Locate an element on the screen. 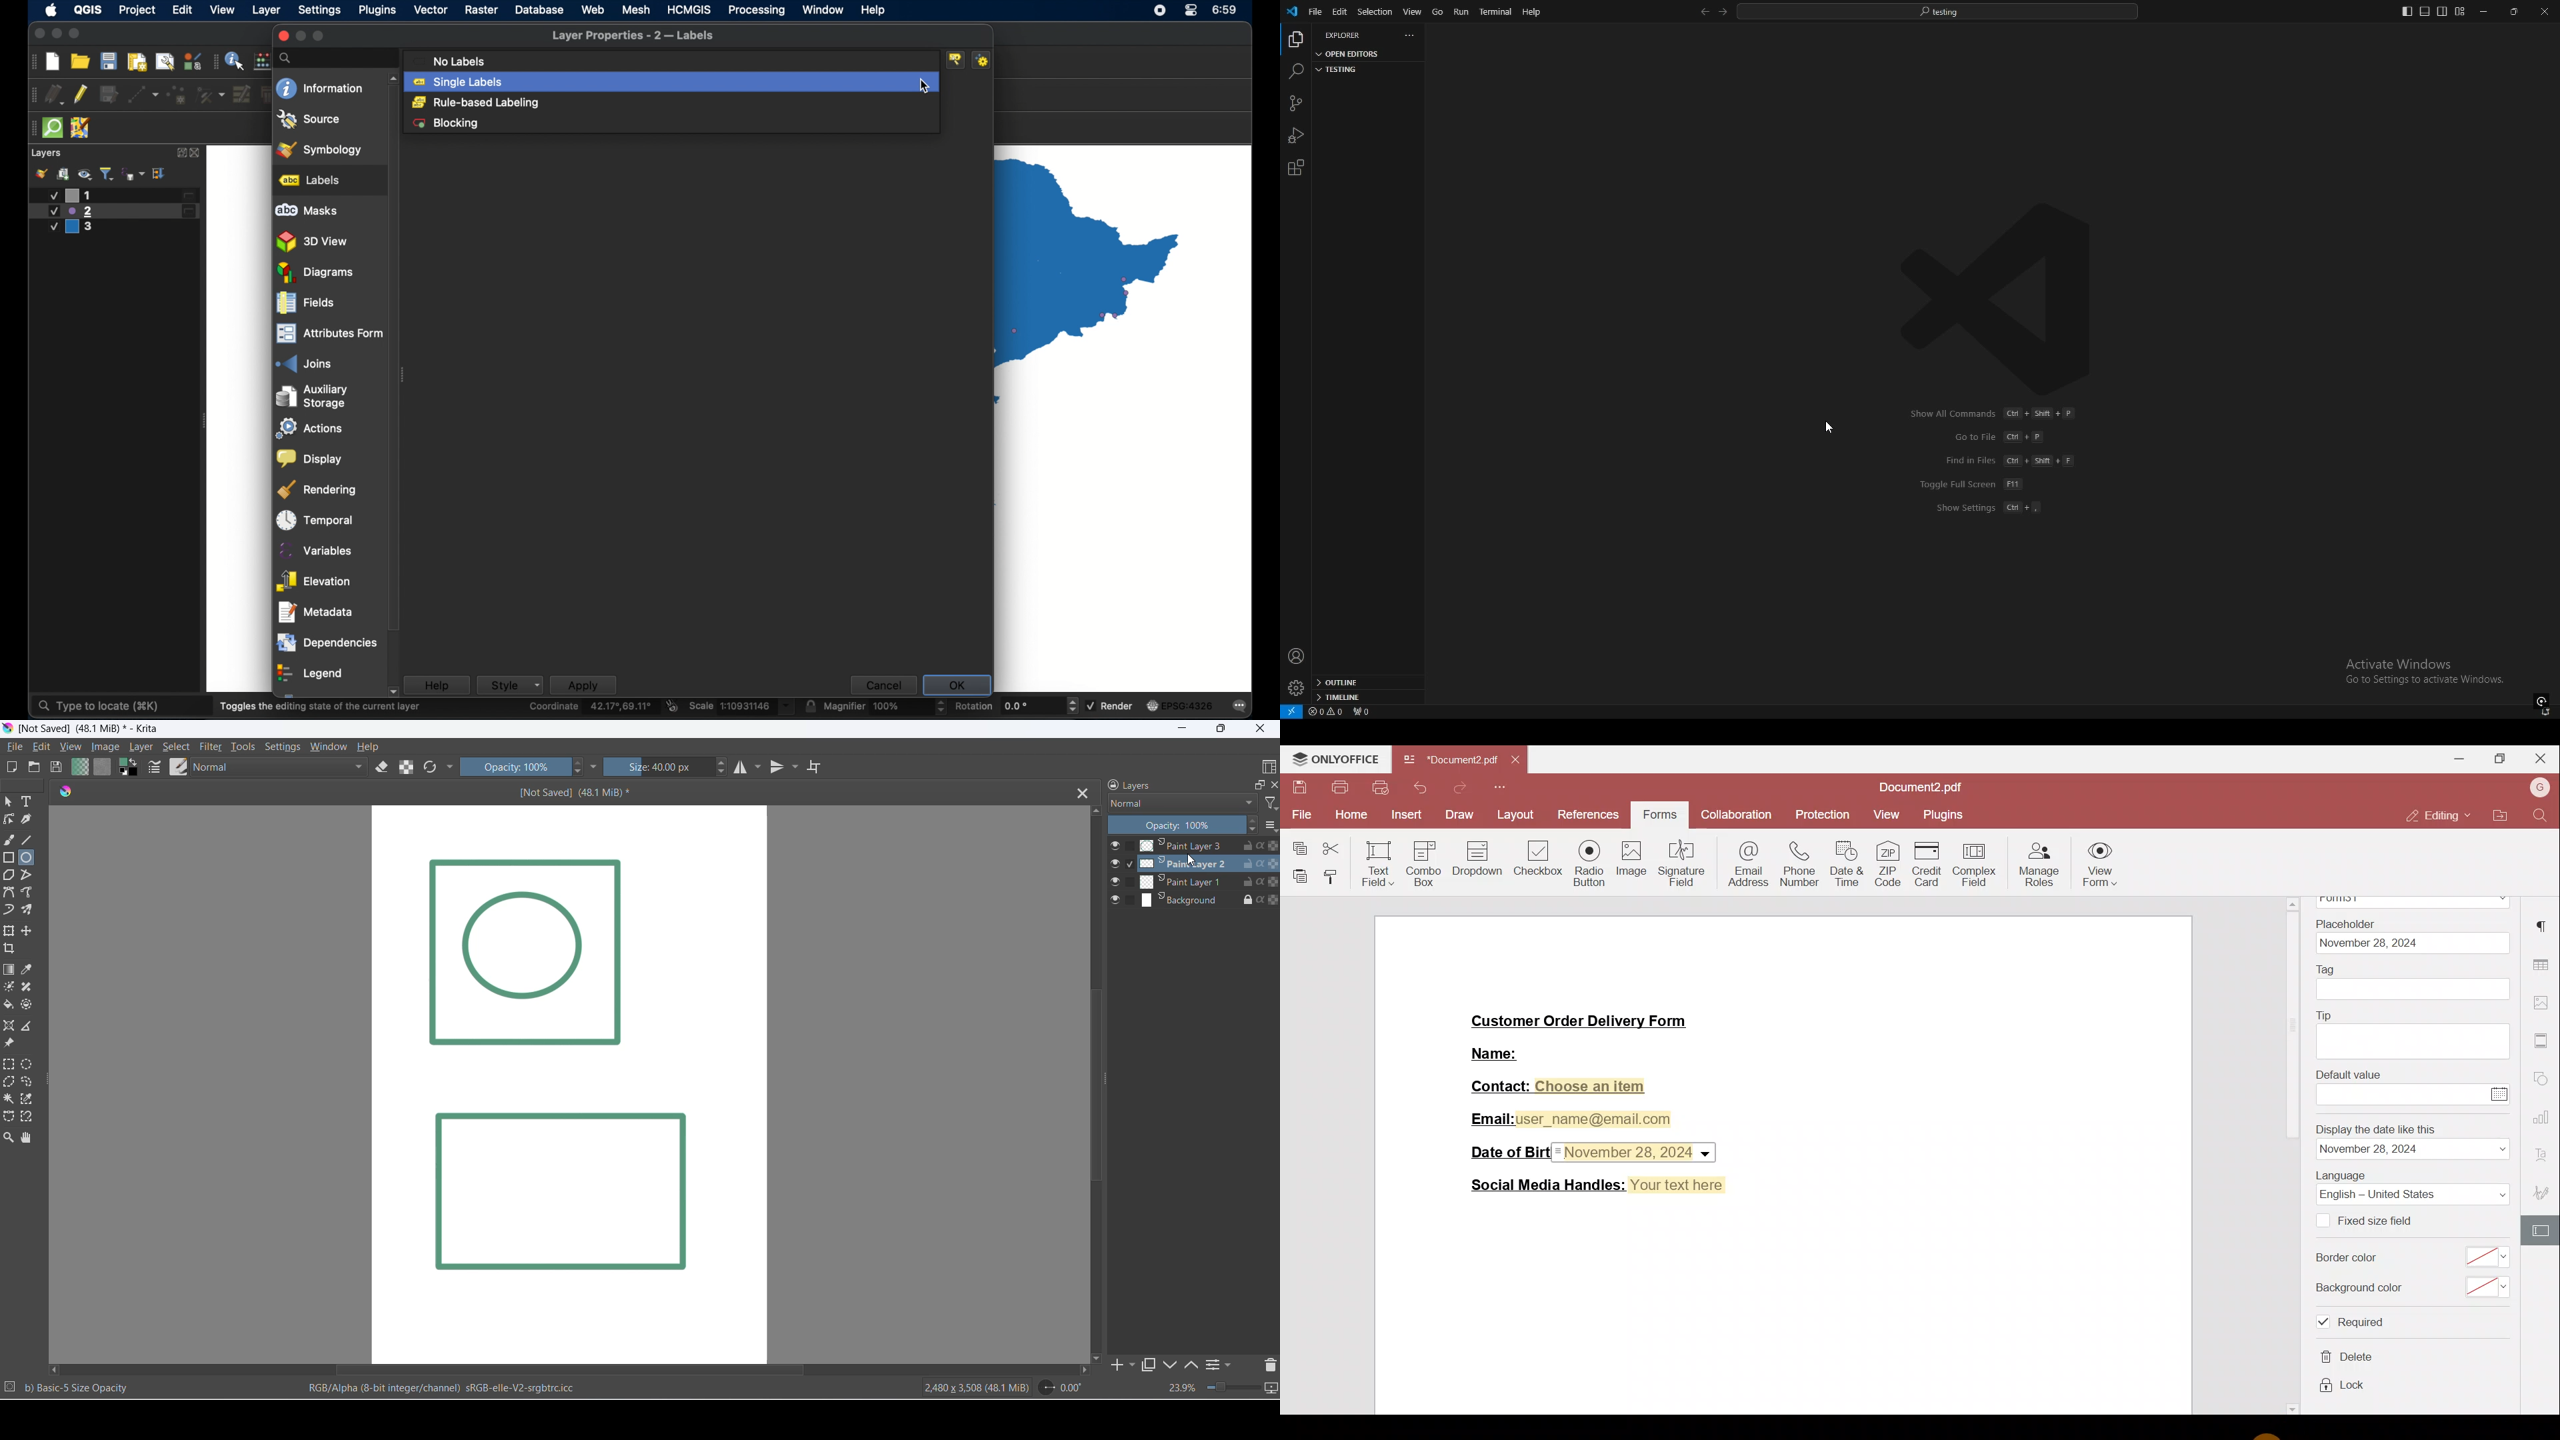  Insert is located at coordinates (1405, 815).